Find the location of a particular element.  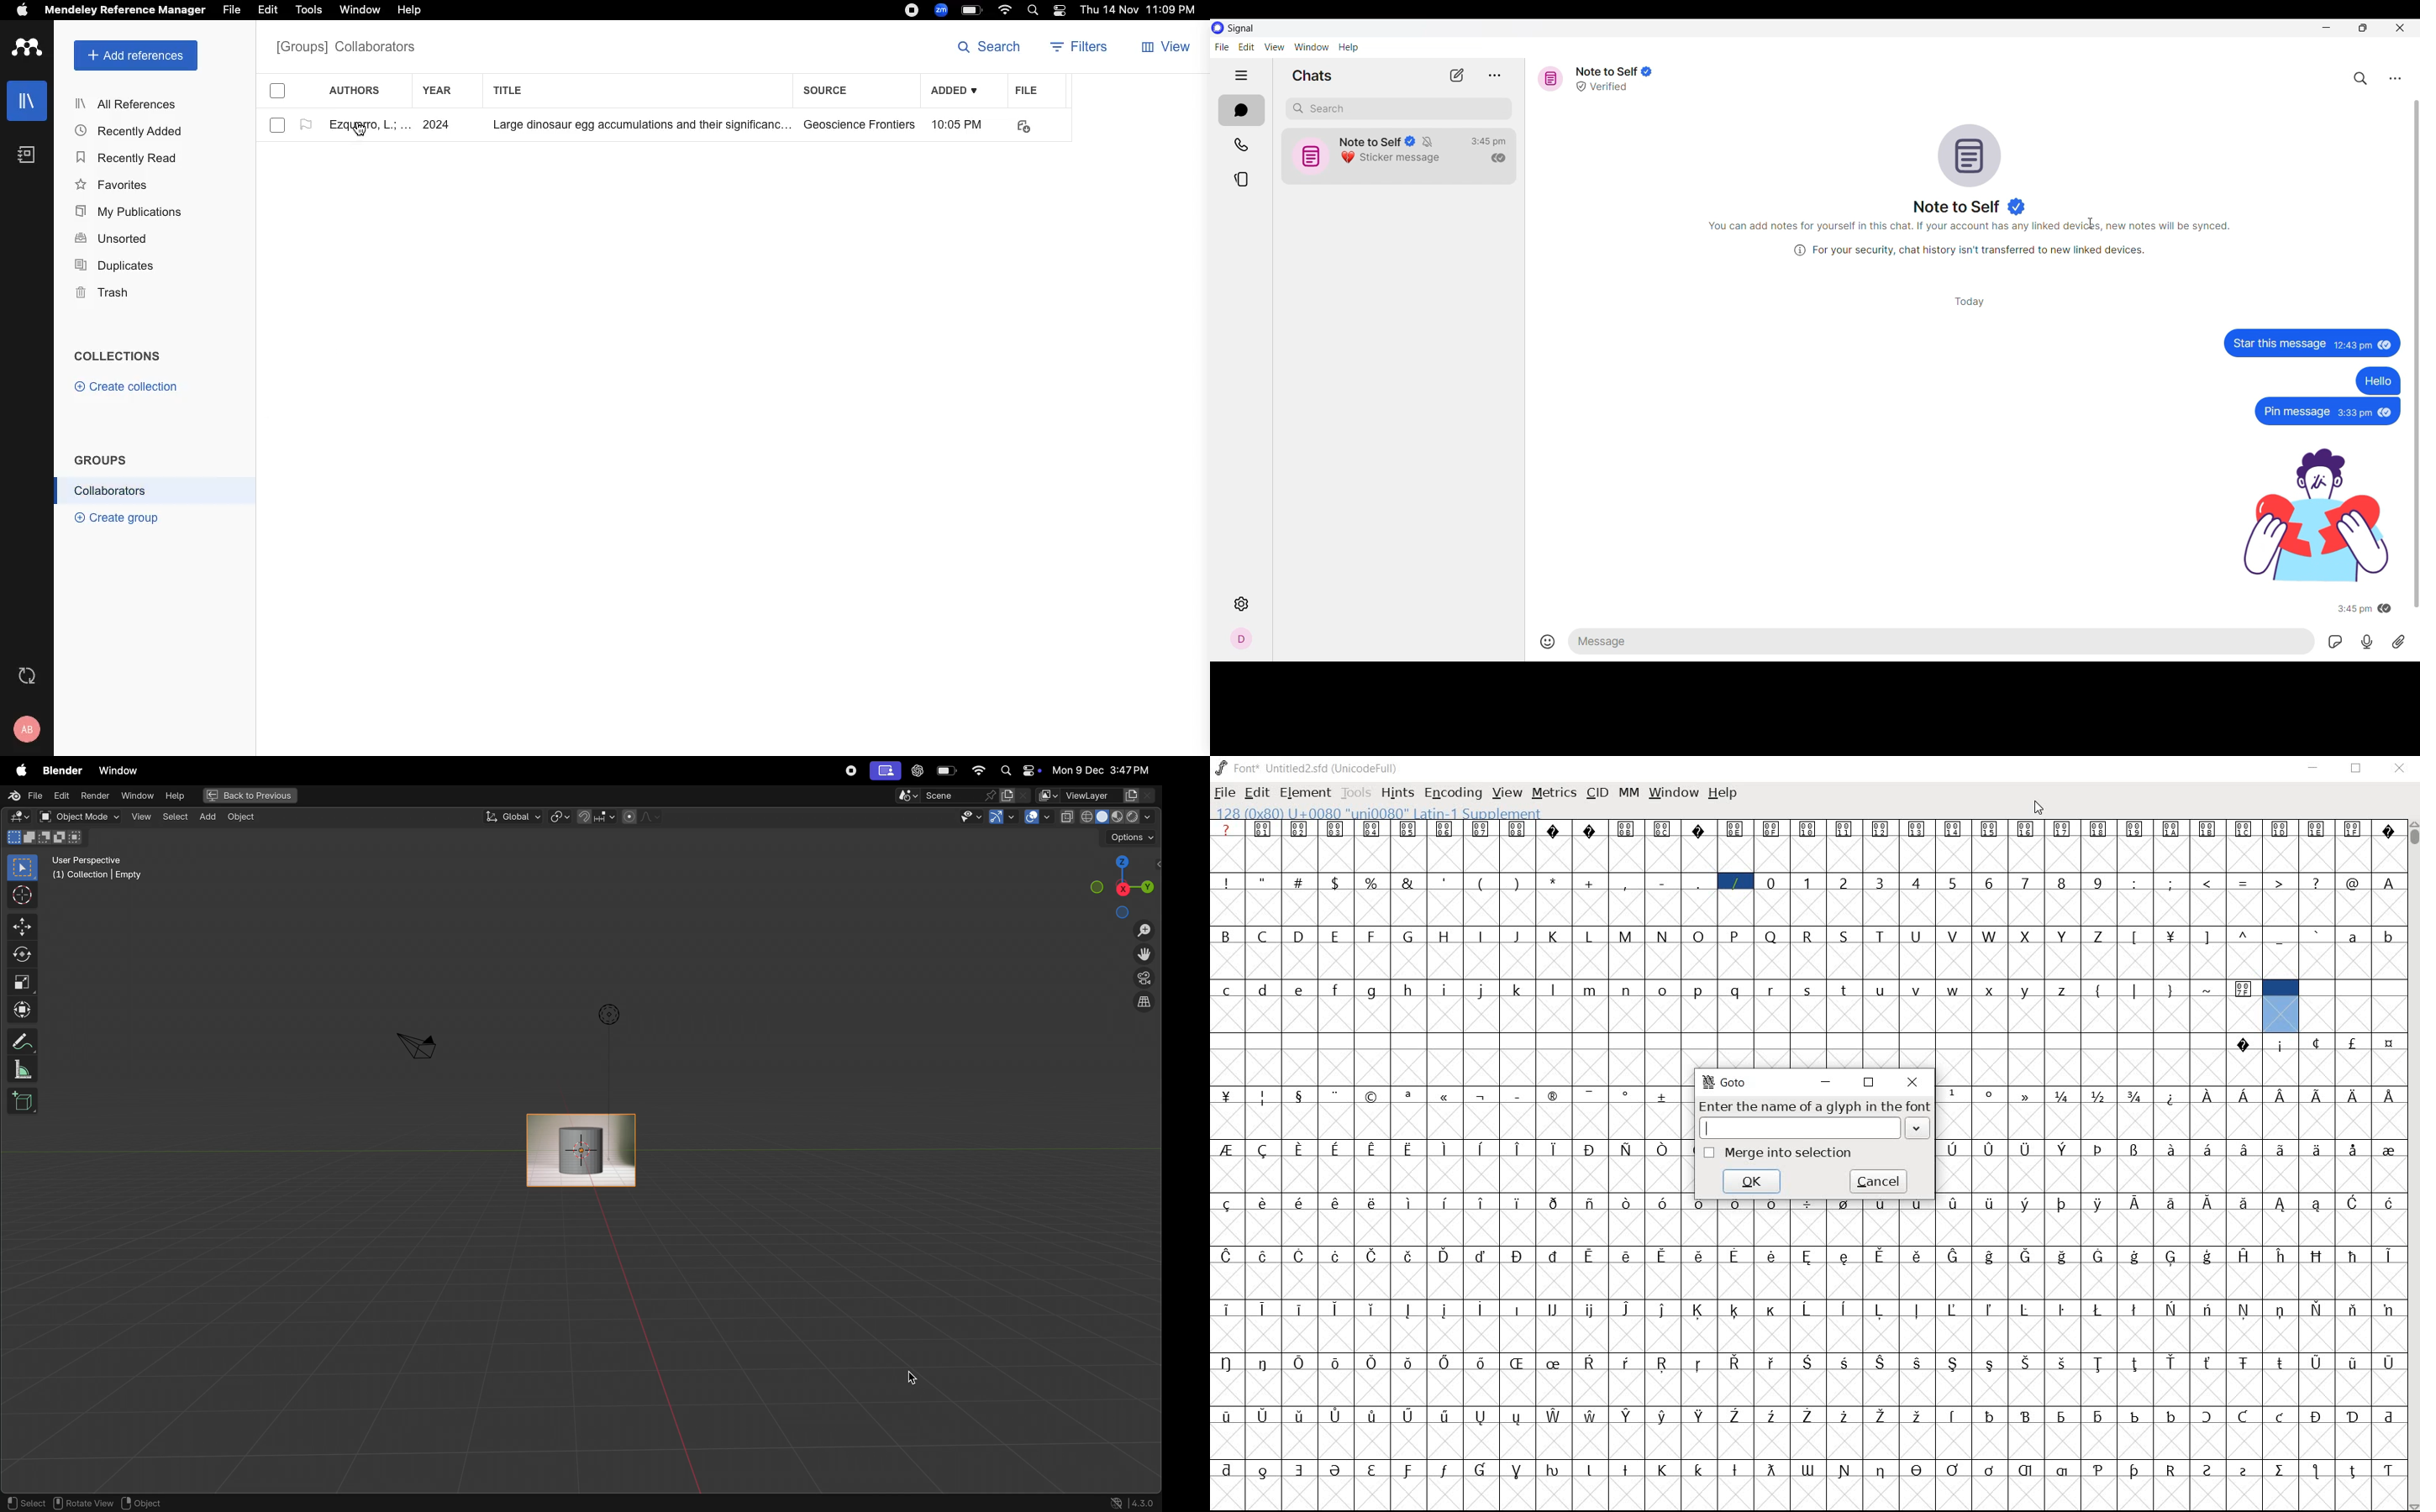

orthographic view is located at coordinates (1147, 1004).